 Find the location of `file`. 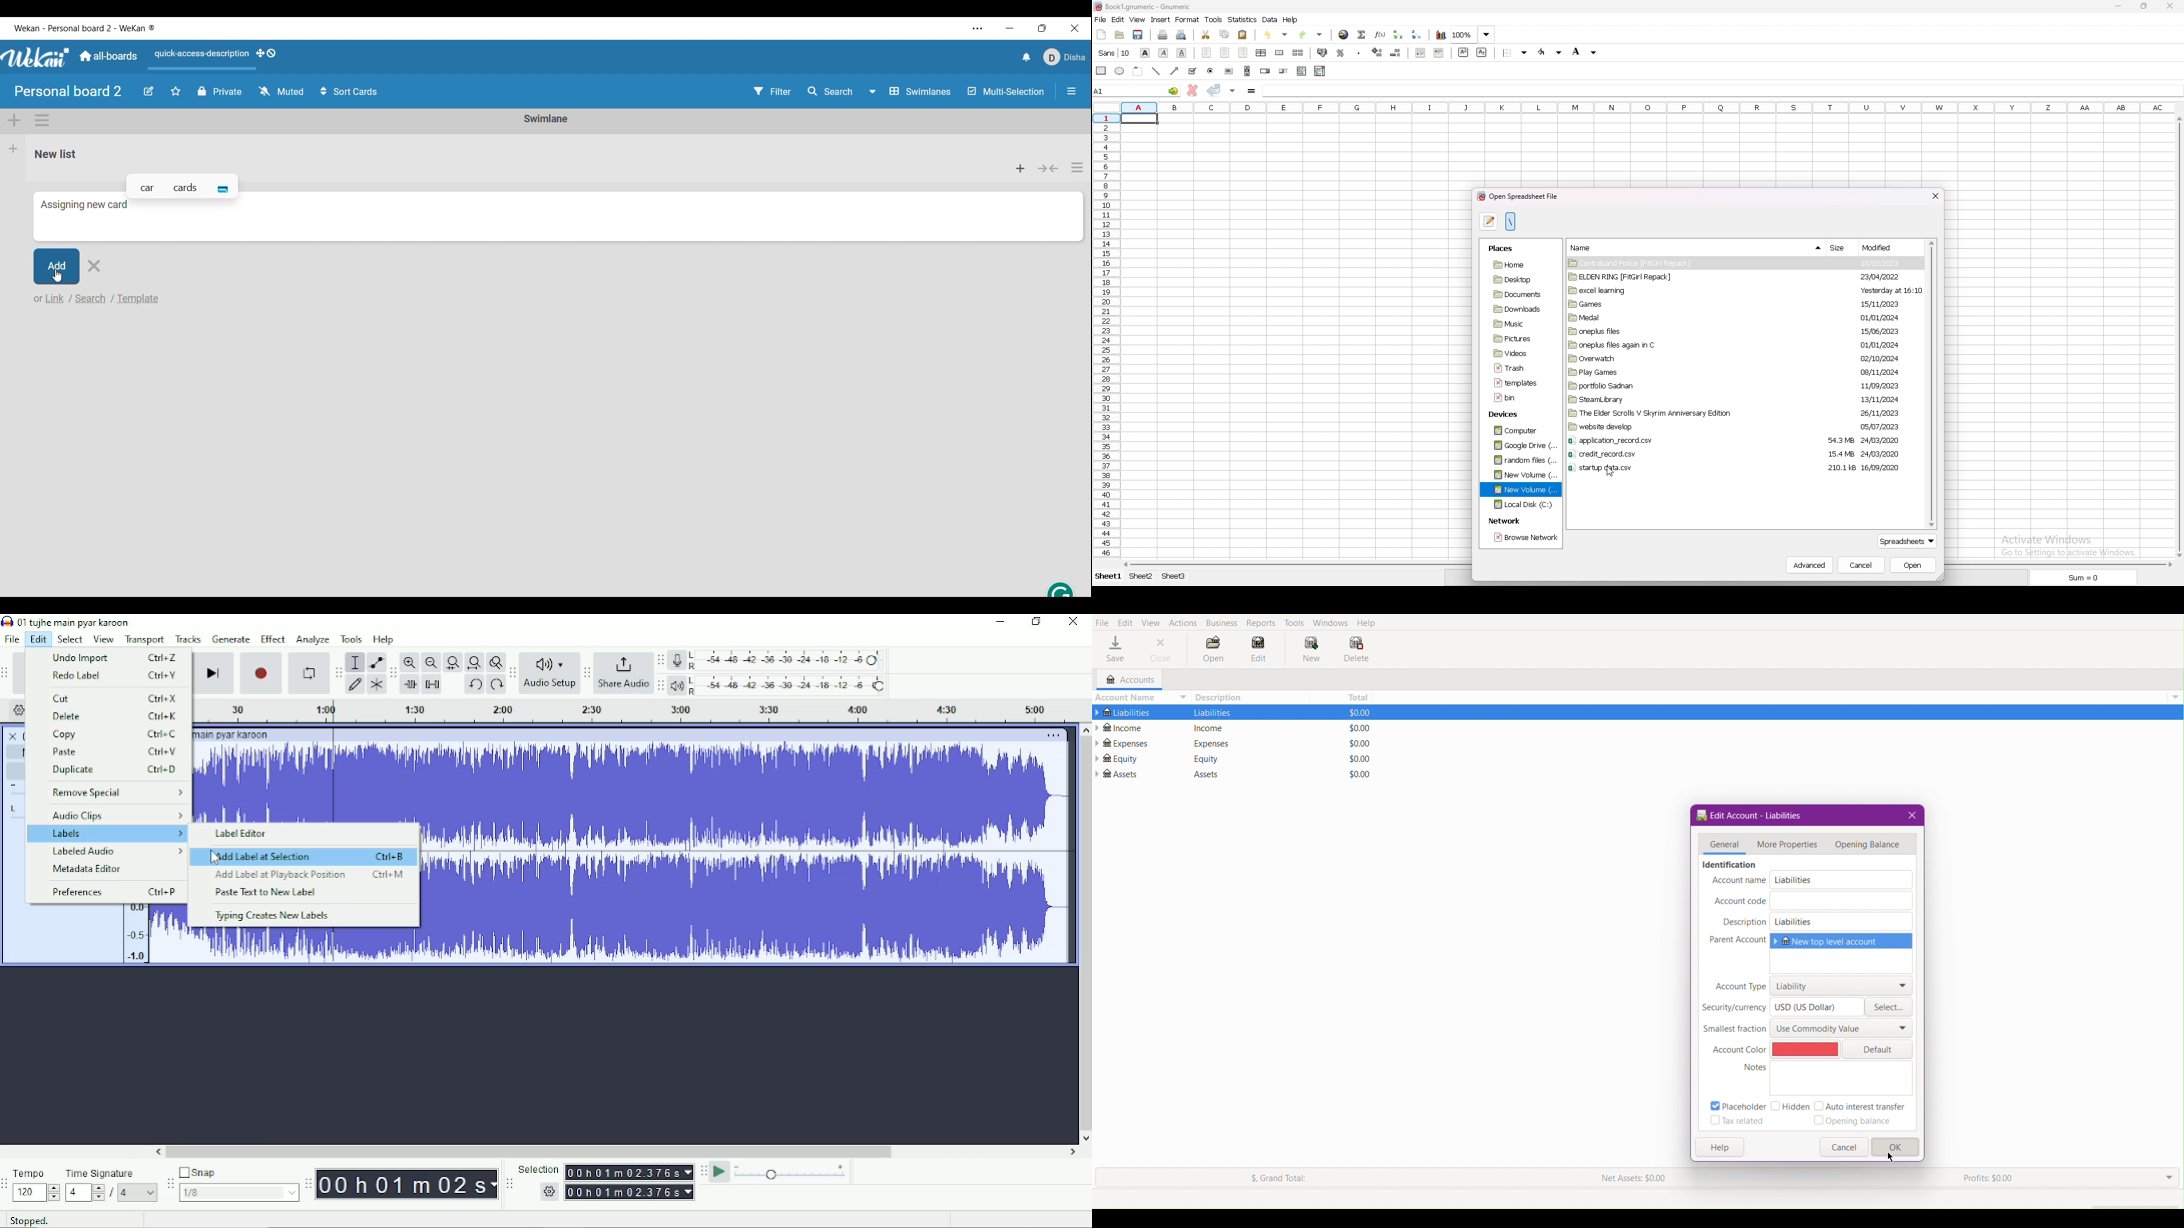

file is located at coordinates (1516, 399).